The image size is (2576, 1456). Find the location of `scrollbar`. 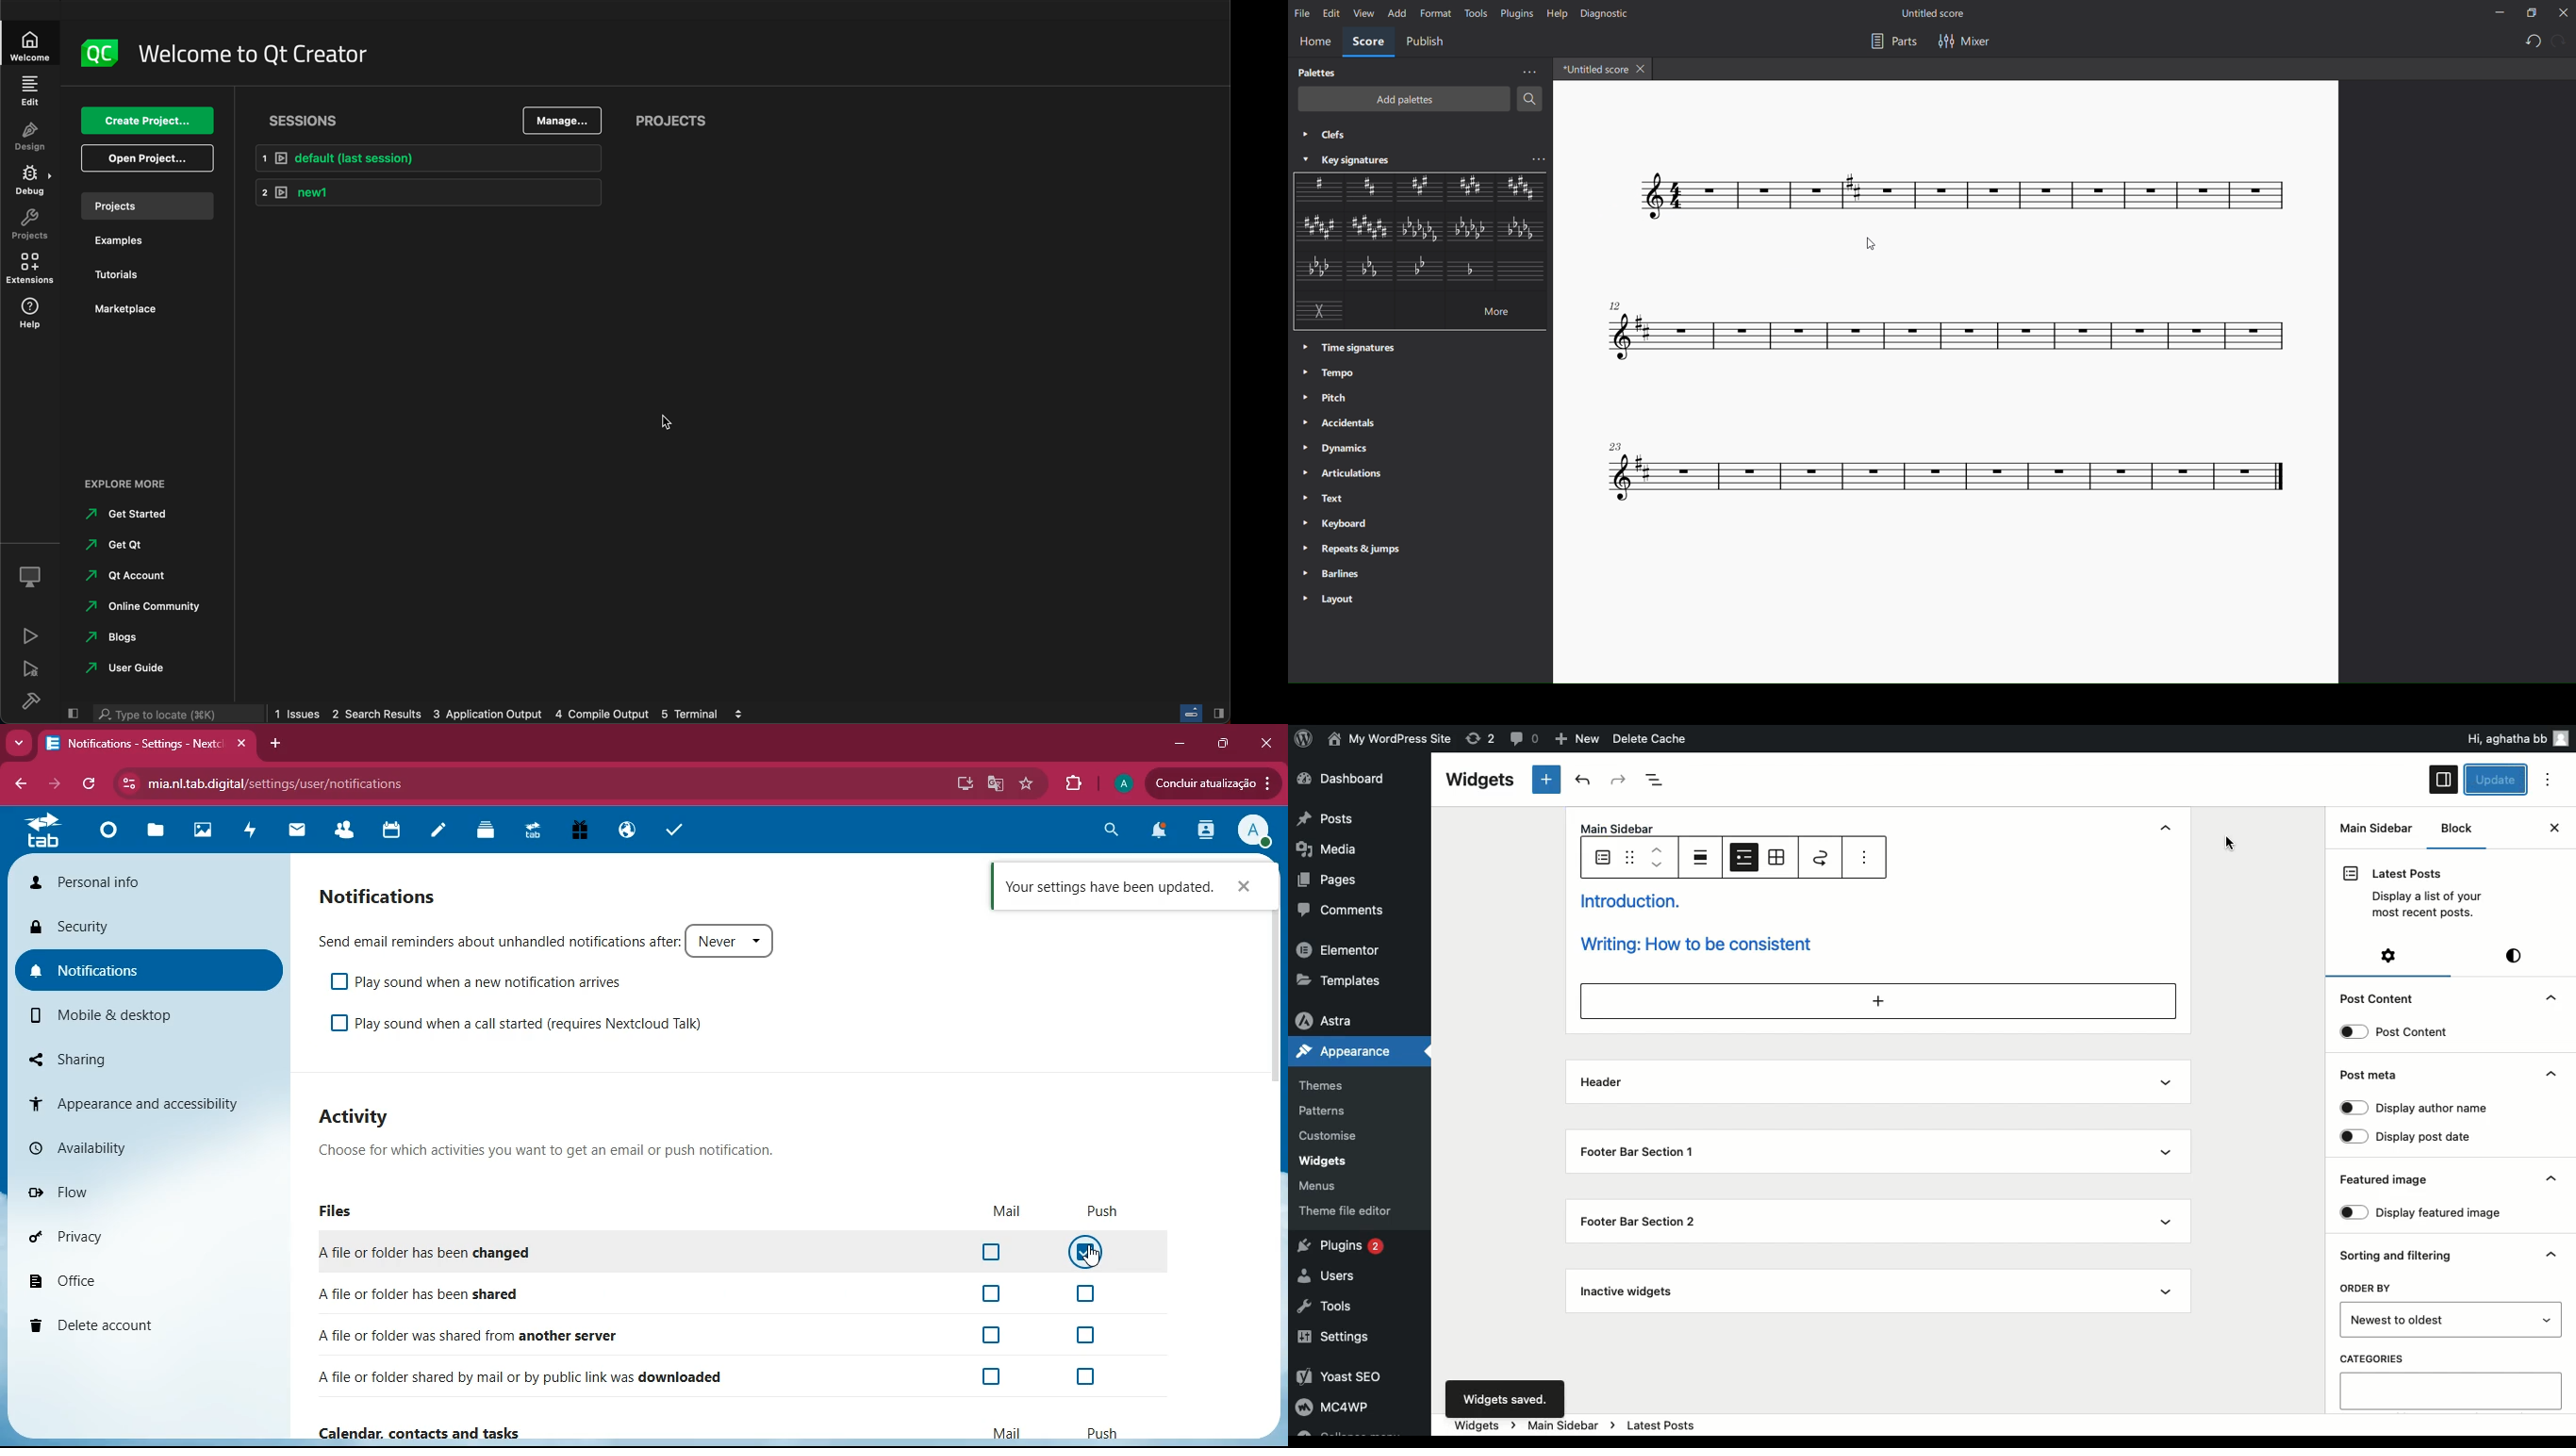

scrollbar is located at coordinates (1277, 1012).